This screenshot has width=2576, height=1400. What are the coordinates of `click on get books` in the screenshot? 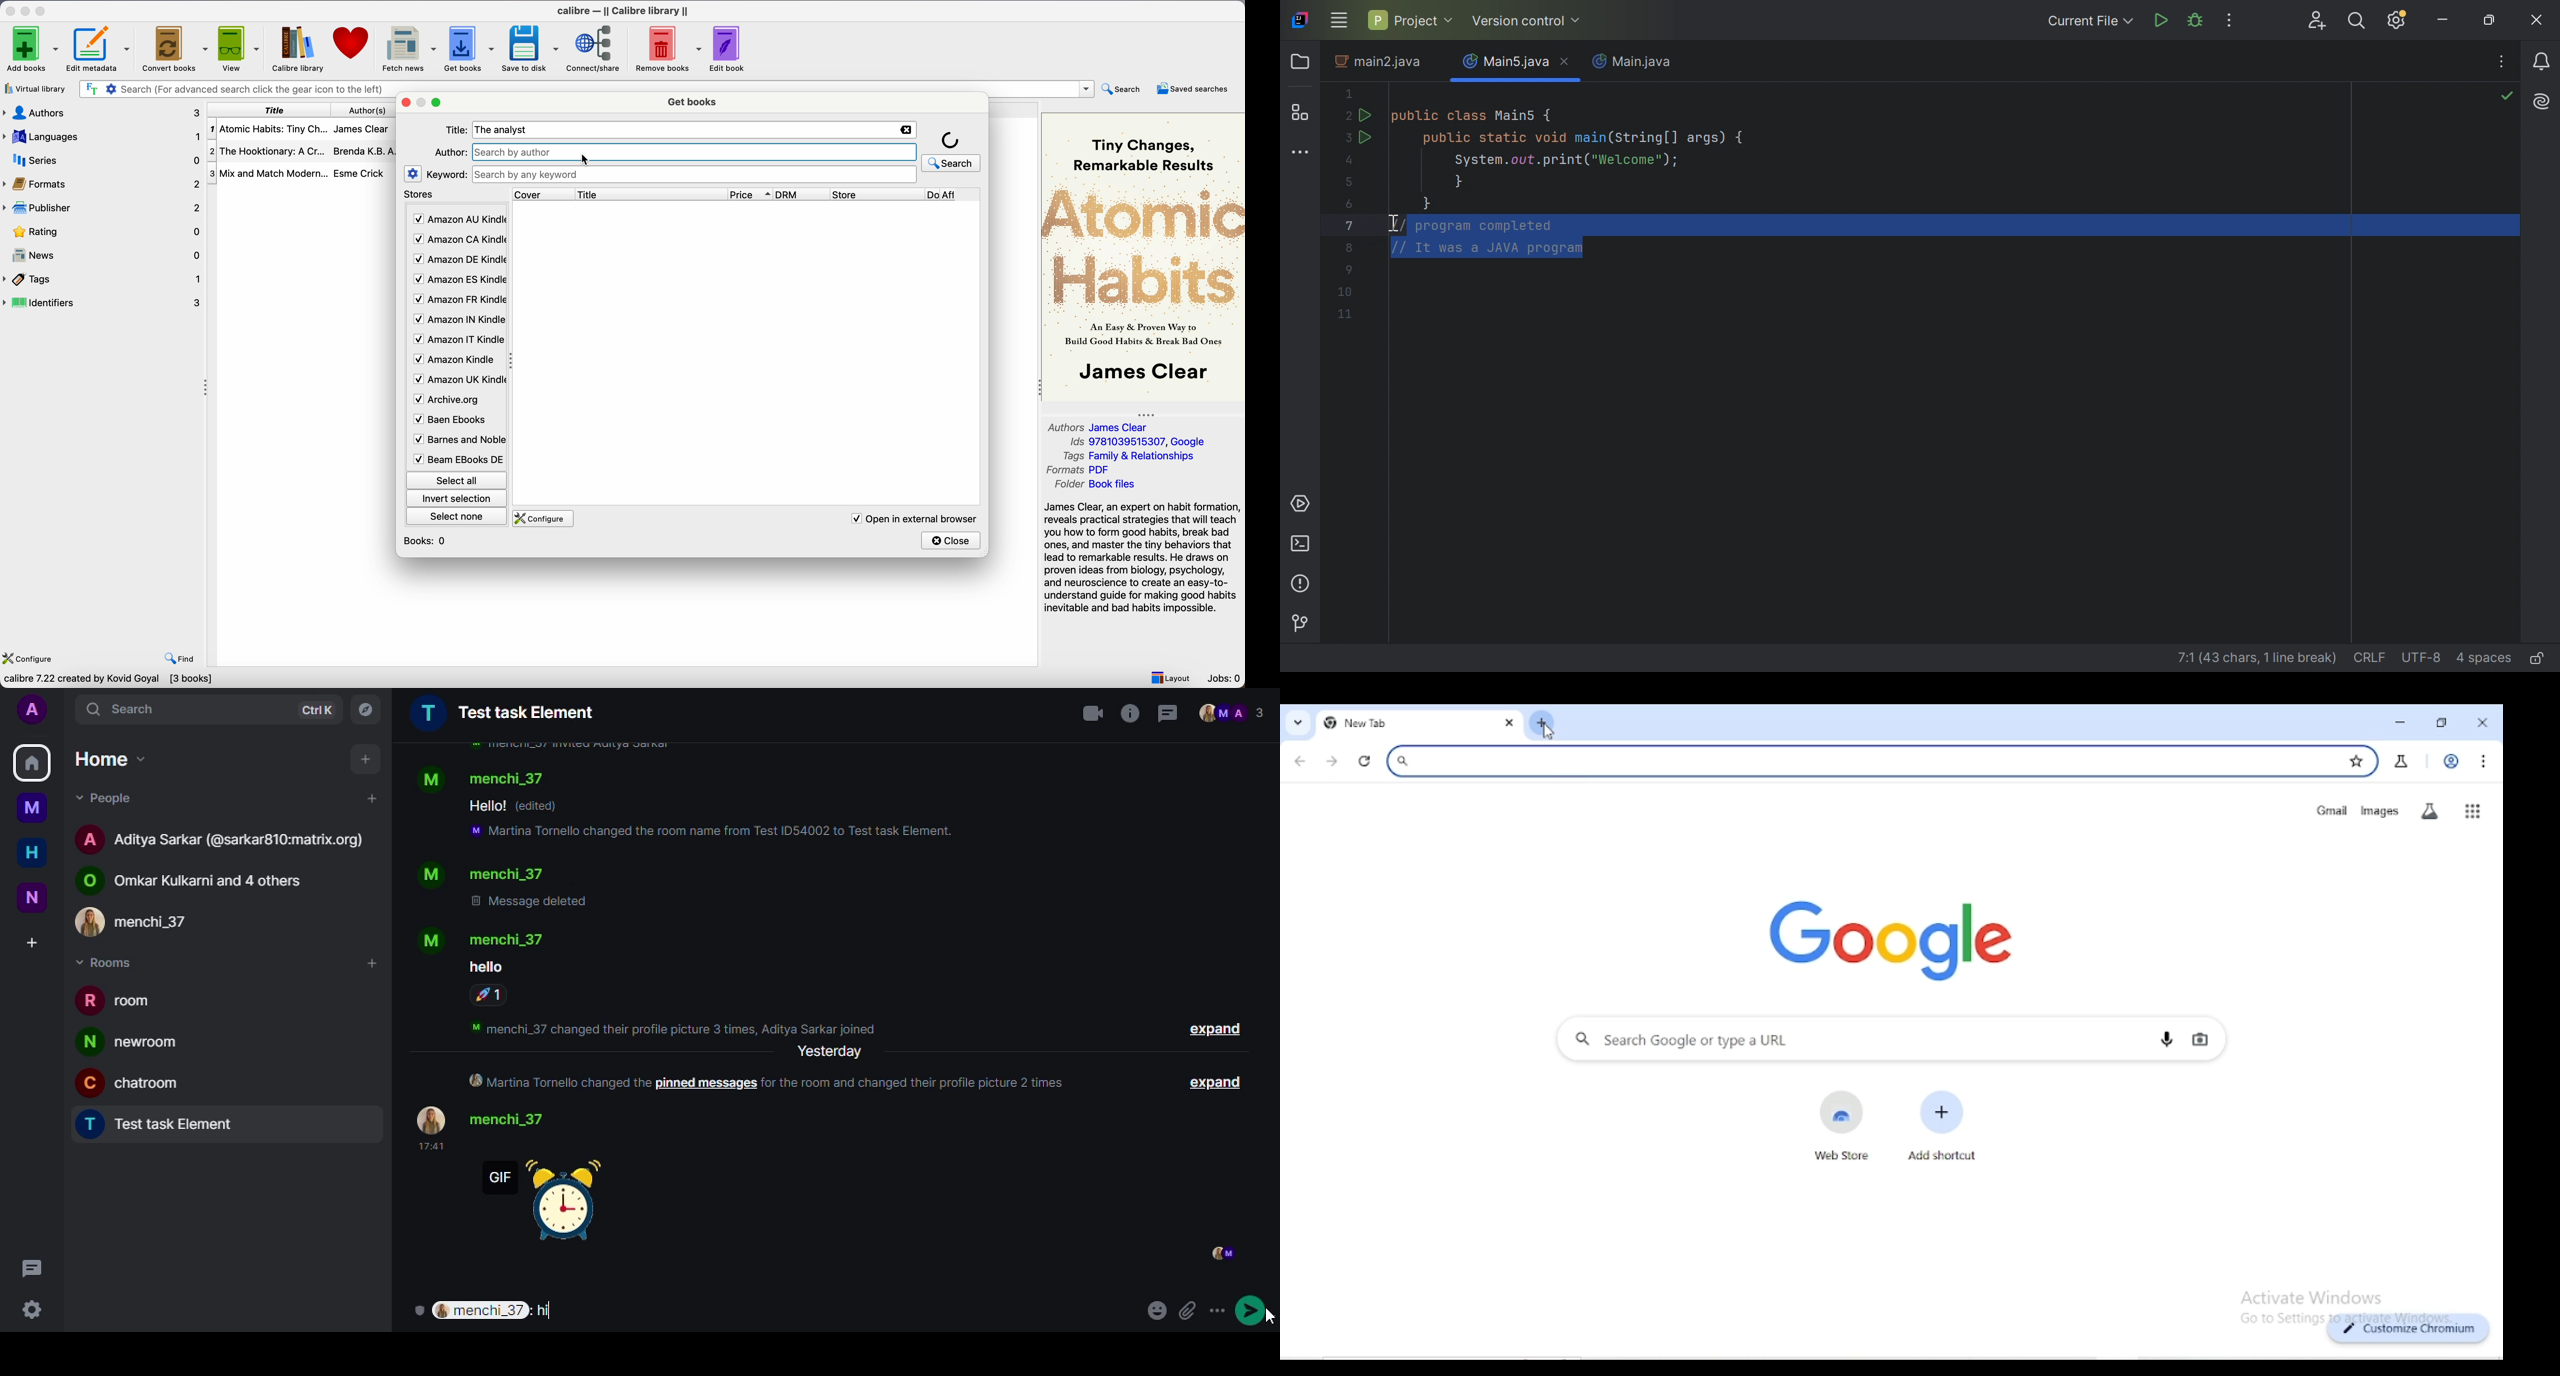 It's located at (467, 49).